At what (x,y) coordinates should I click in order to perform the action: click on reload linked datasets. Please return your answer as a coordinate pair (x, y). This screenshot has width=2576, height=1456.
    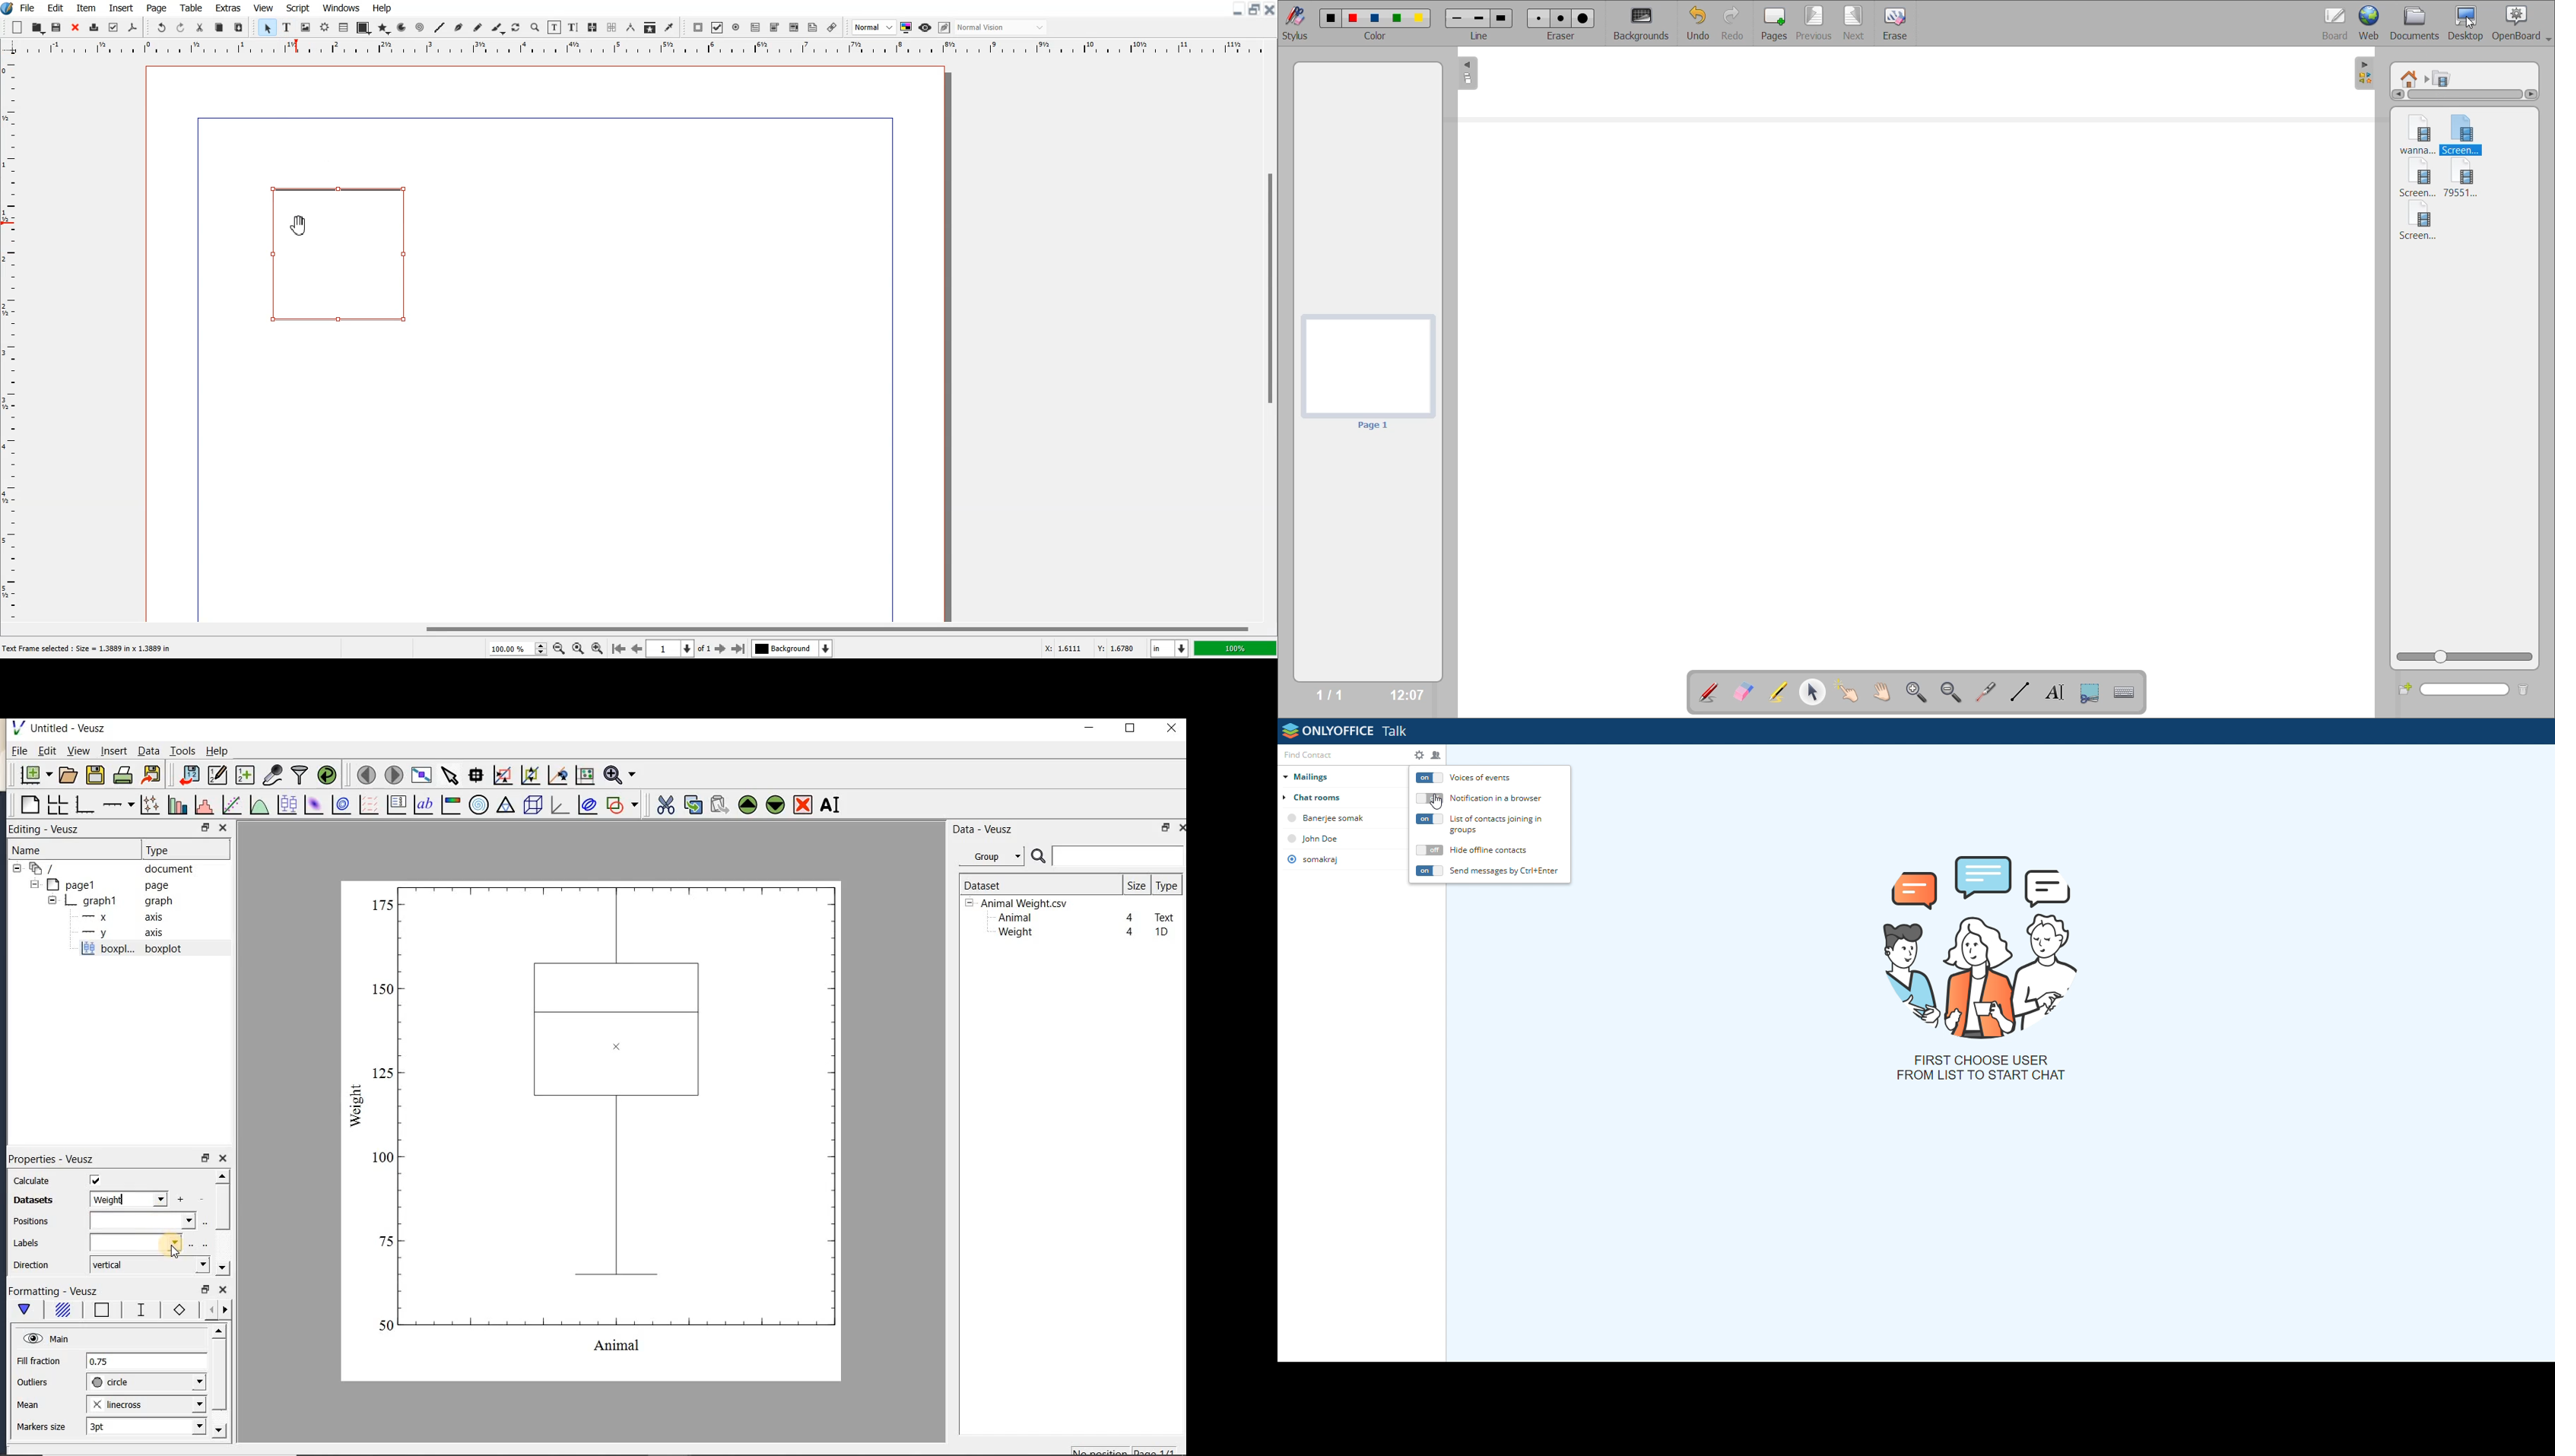
    Looking at the image, I should click on (327, 774).